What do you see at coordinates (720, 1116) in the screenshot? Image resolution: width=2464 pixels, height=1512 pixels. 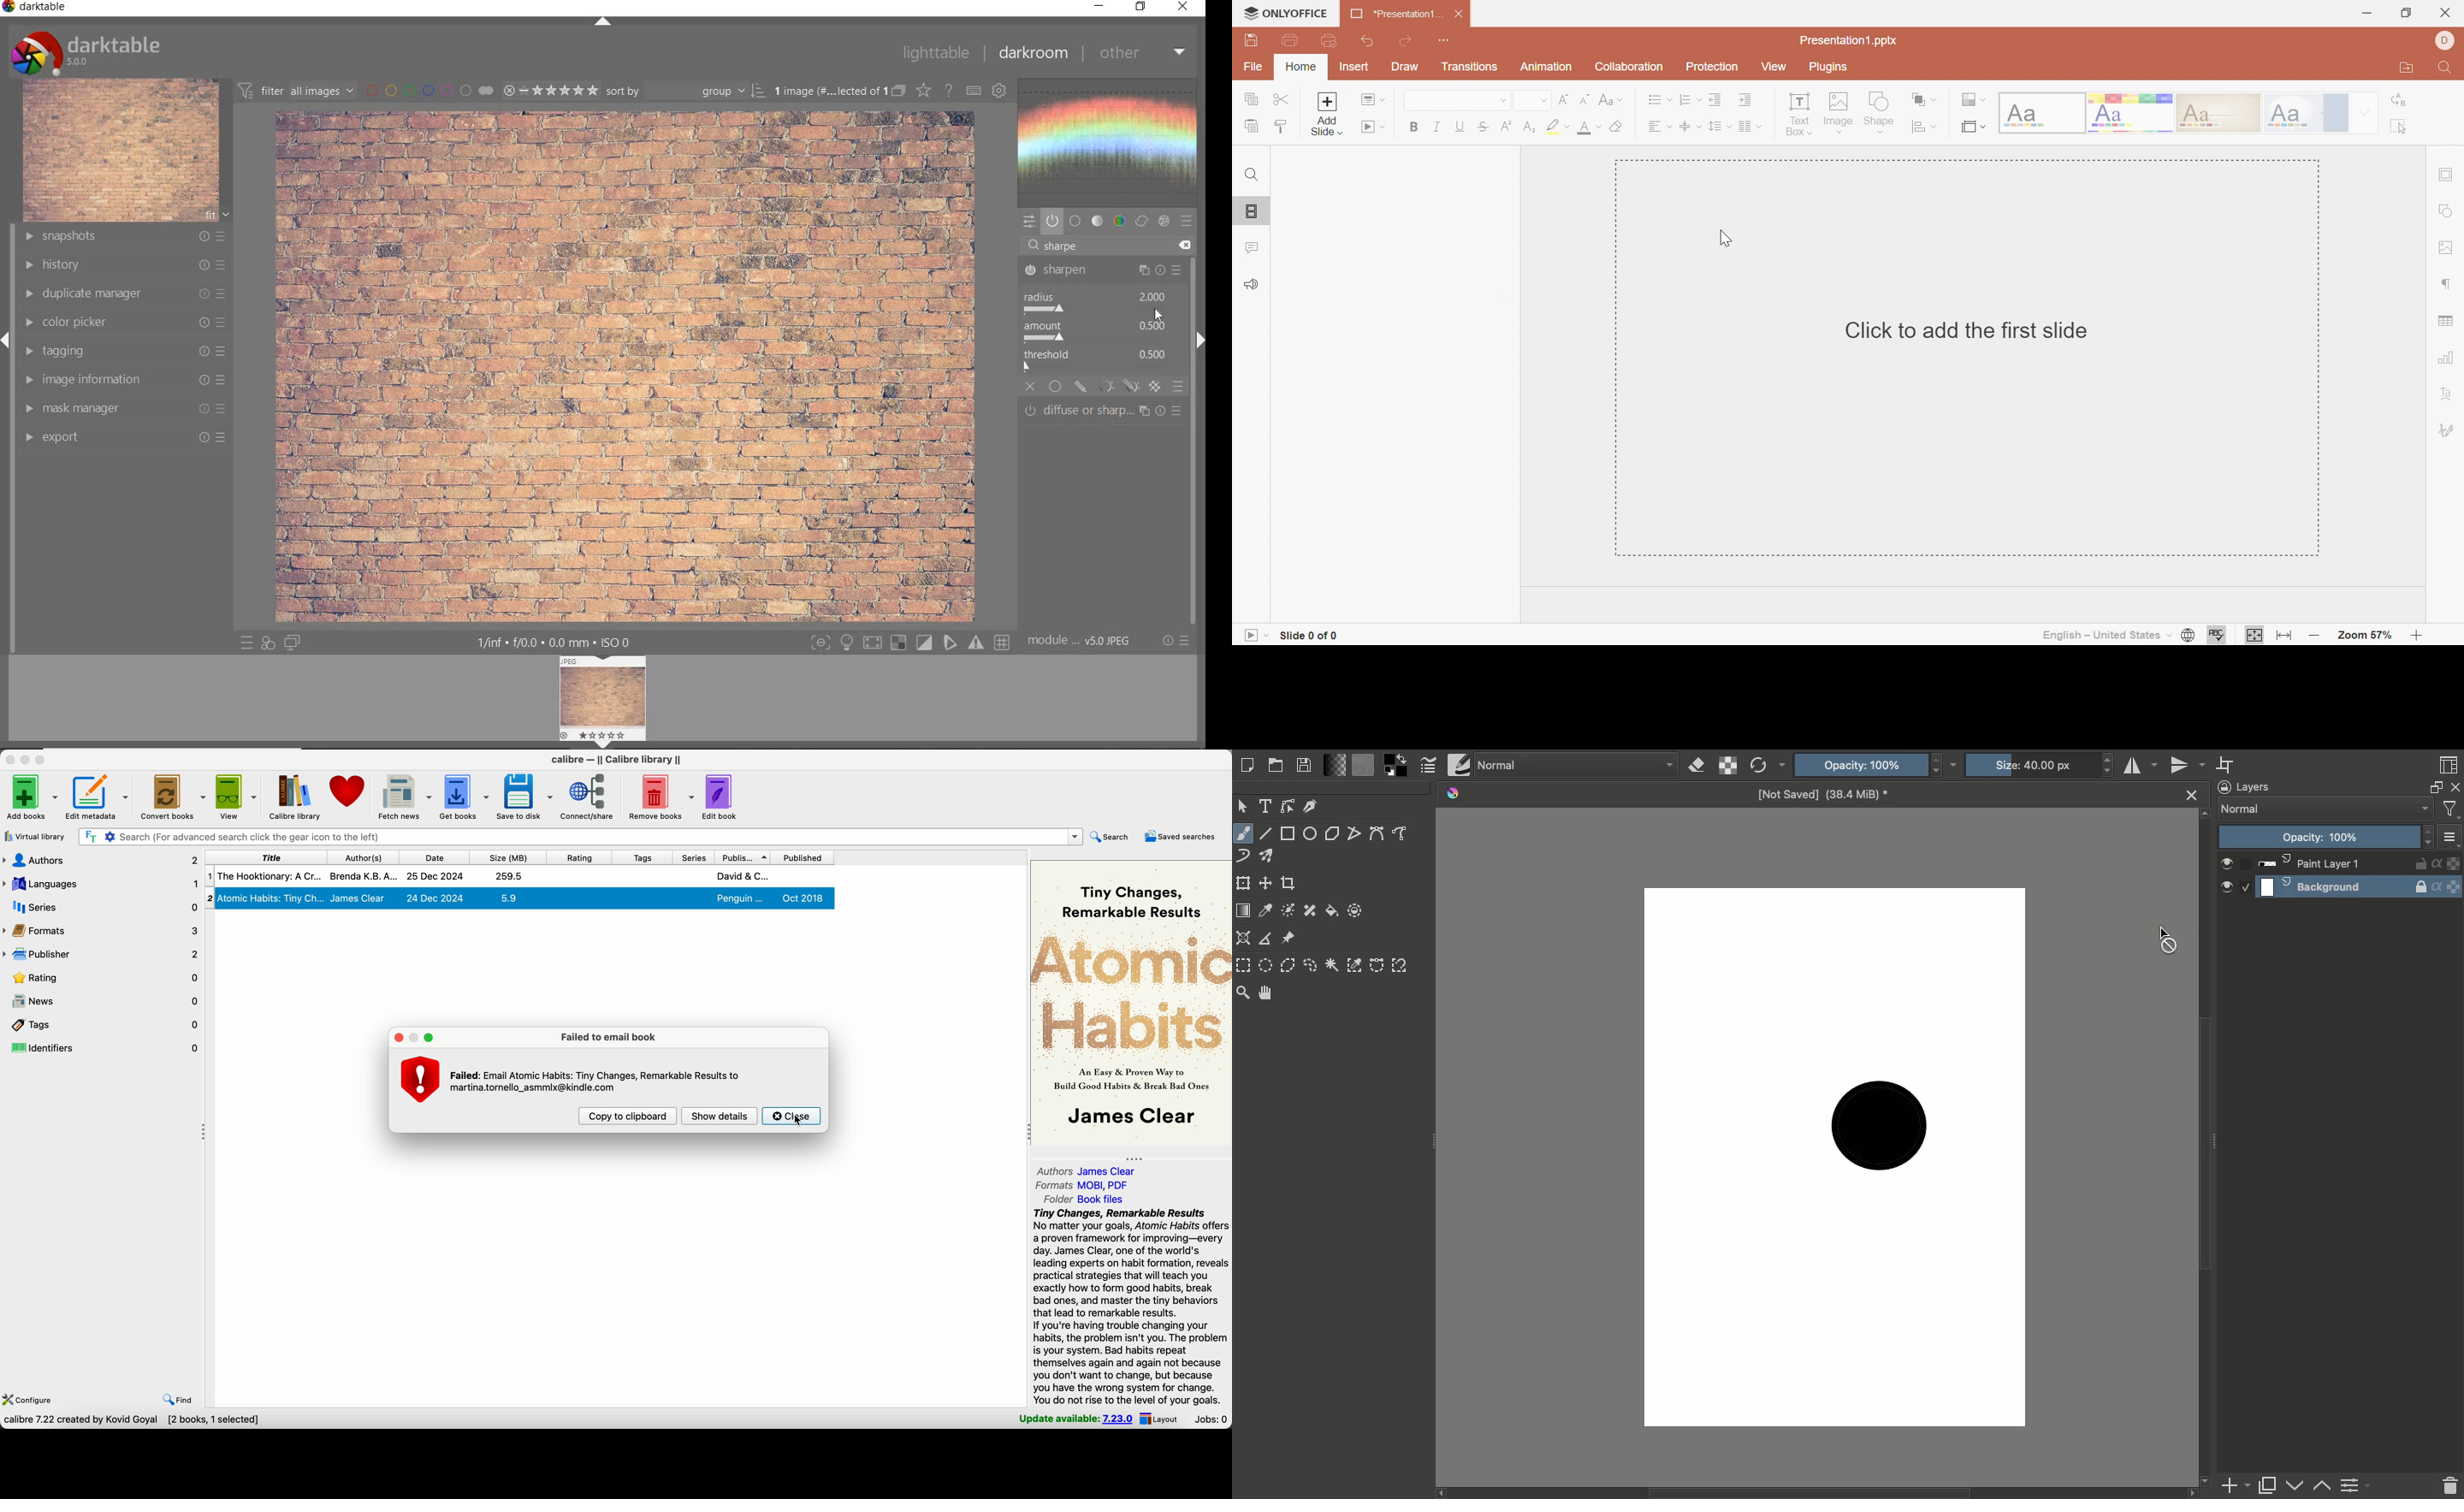 I see `show details` at bounding box center [720, 1116].